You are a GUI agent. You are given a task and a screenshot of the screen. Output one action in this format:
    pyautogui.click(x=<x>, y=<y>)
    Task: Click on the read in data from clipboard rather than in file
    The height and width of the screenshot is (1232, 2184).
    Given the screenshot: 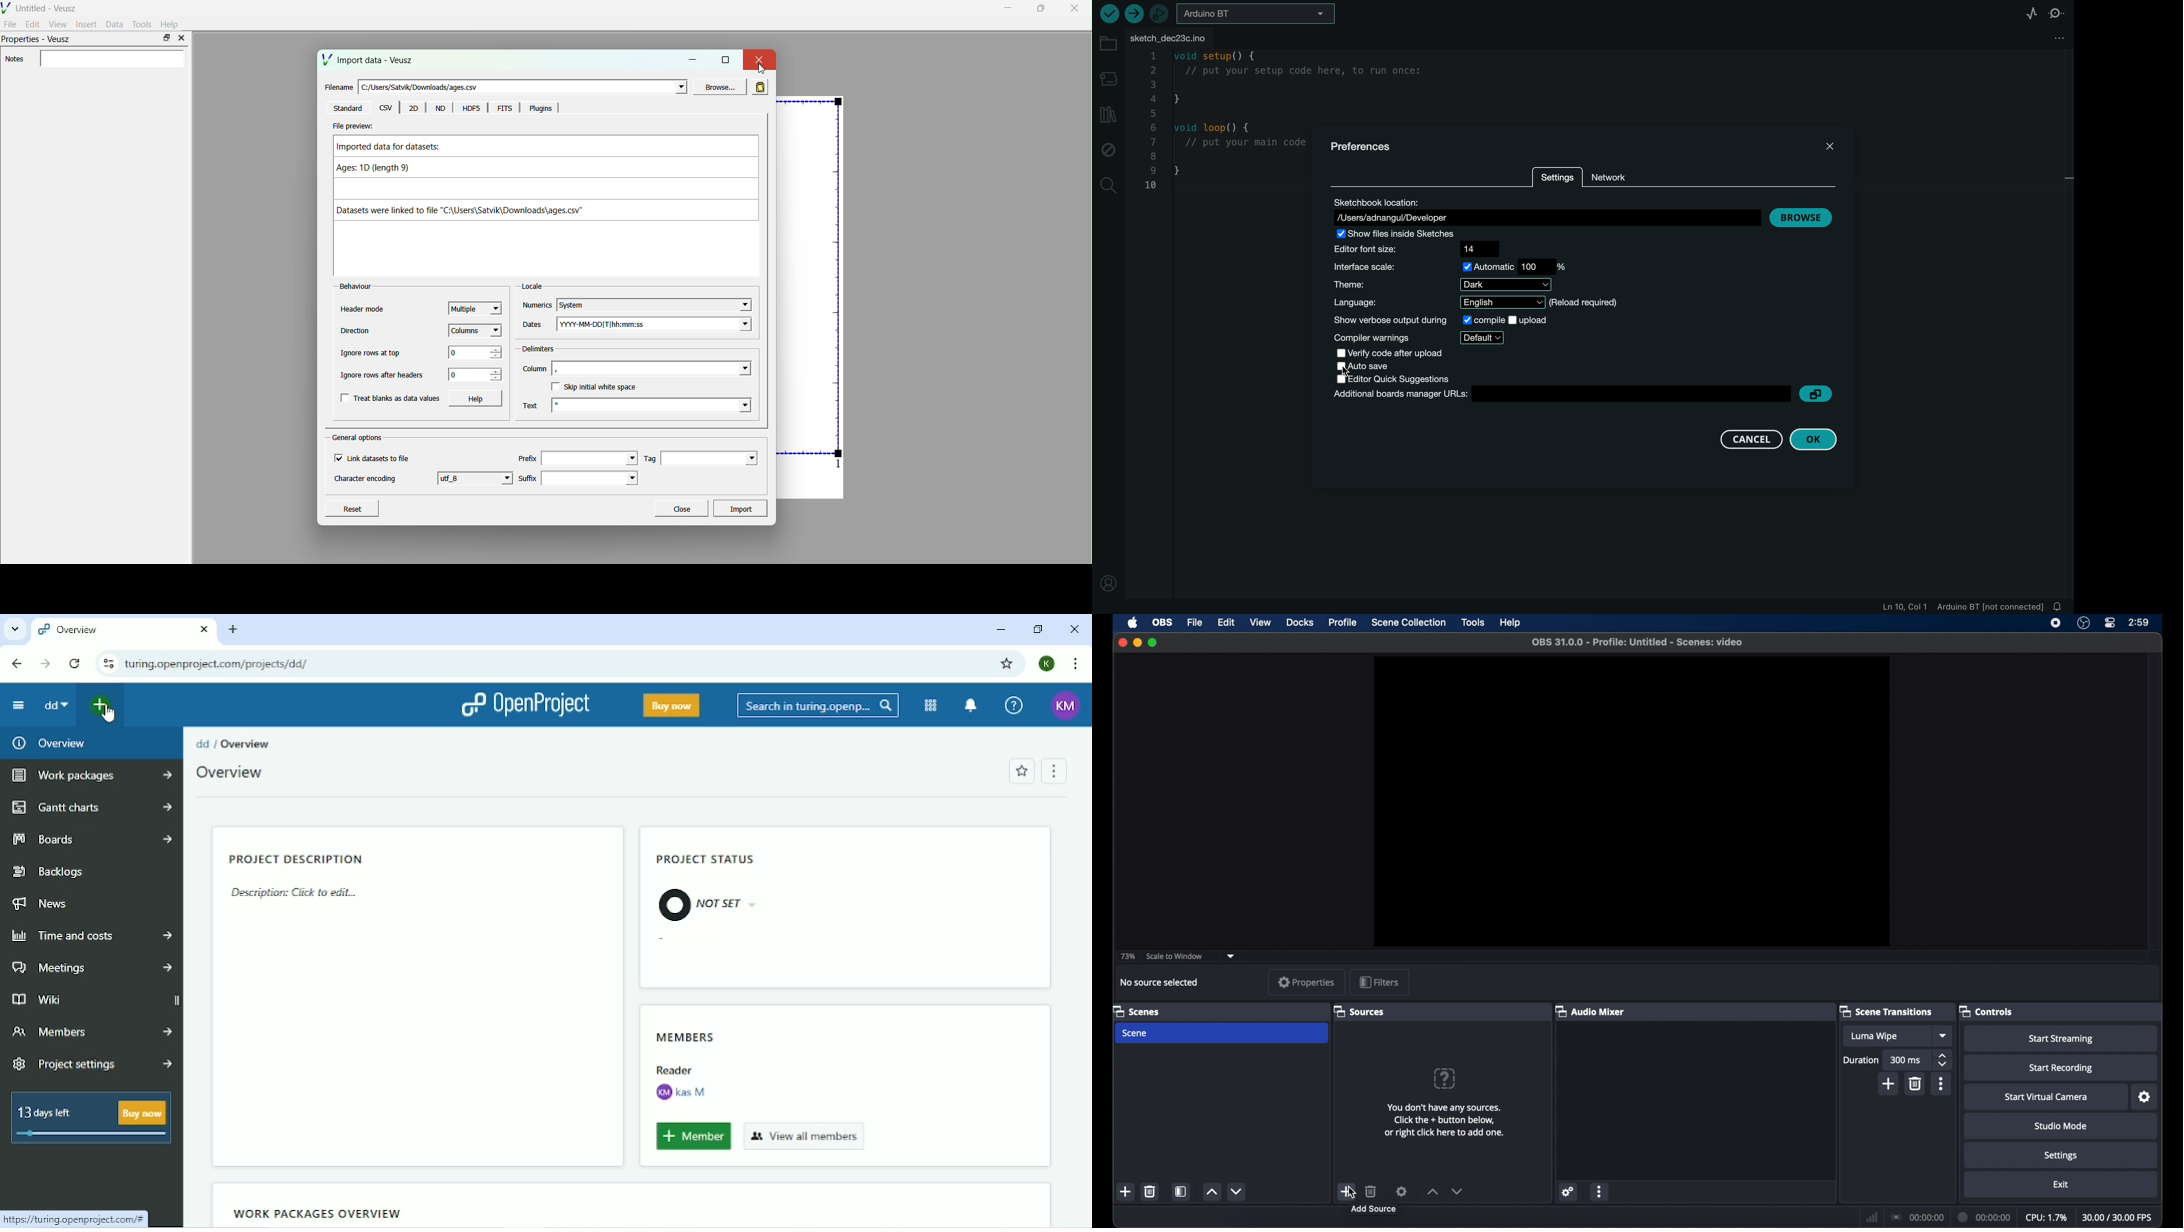 What is the action you would take?
    pyautogui.click(x=760, y=86)
    